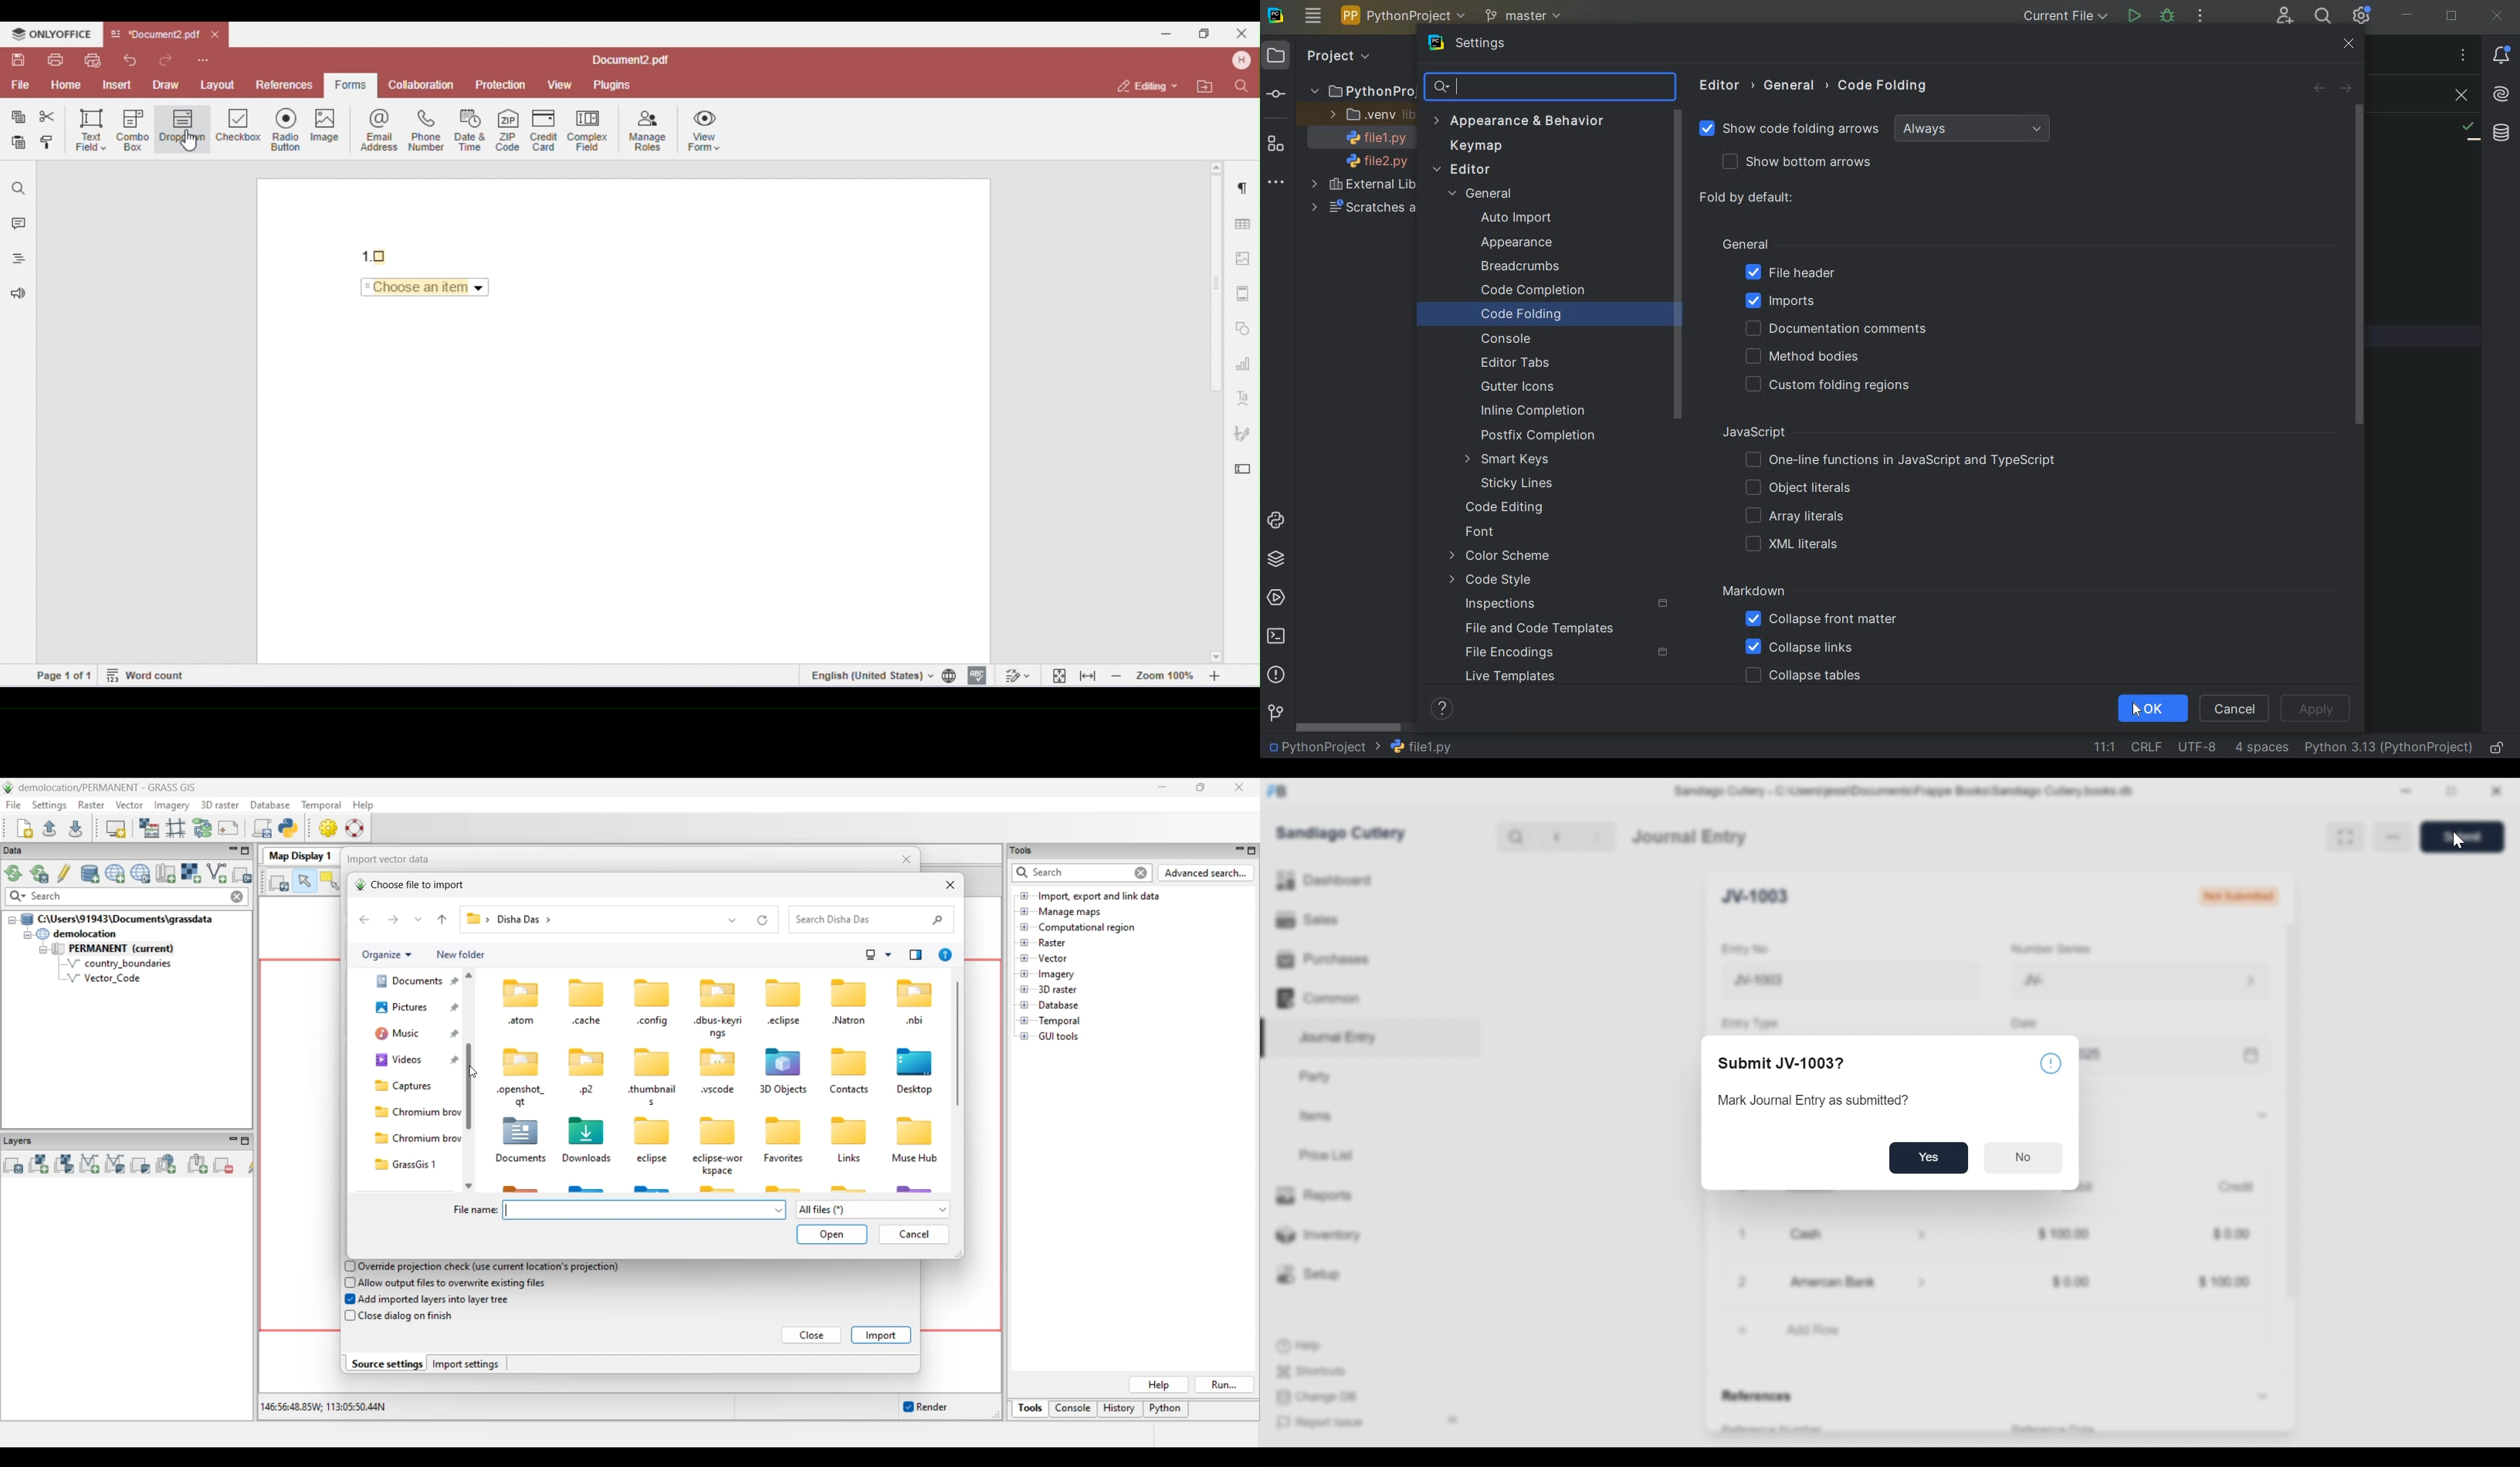 This screenshot has height=1484, width=2520. Describe the element at coordinates (872, 1210) in the screenshot. I see `Show list of file options` at that location.